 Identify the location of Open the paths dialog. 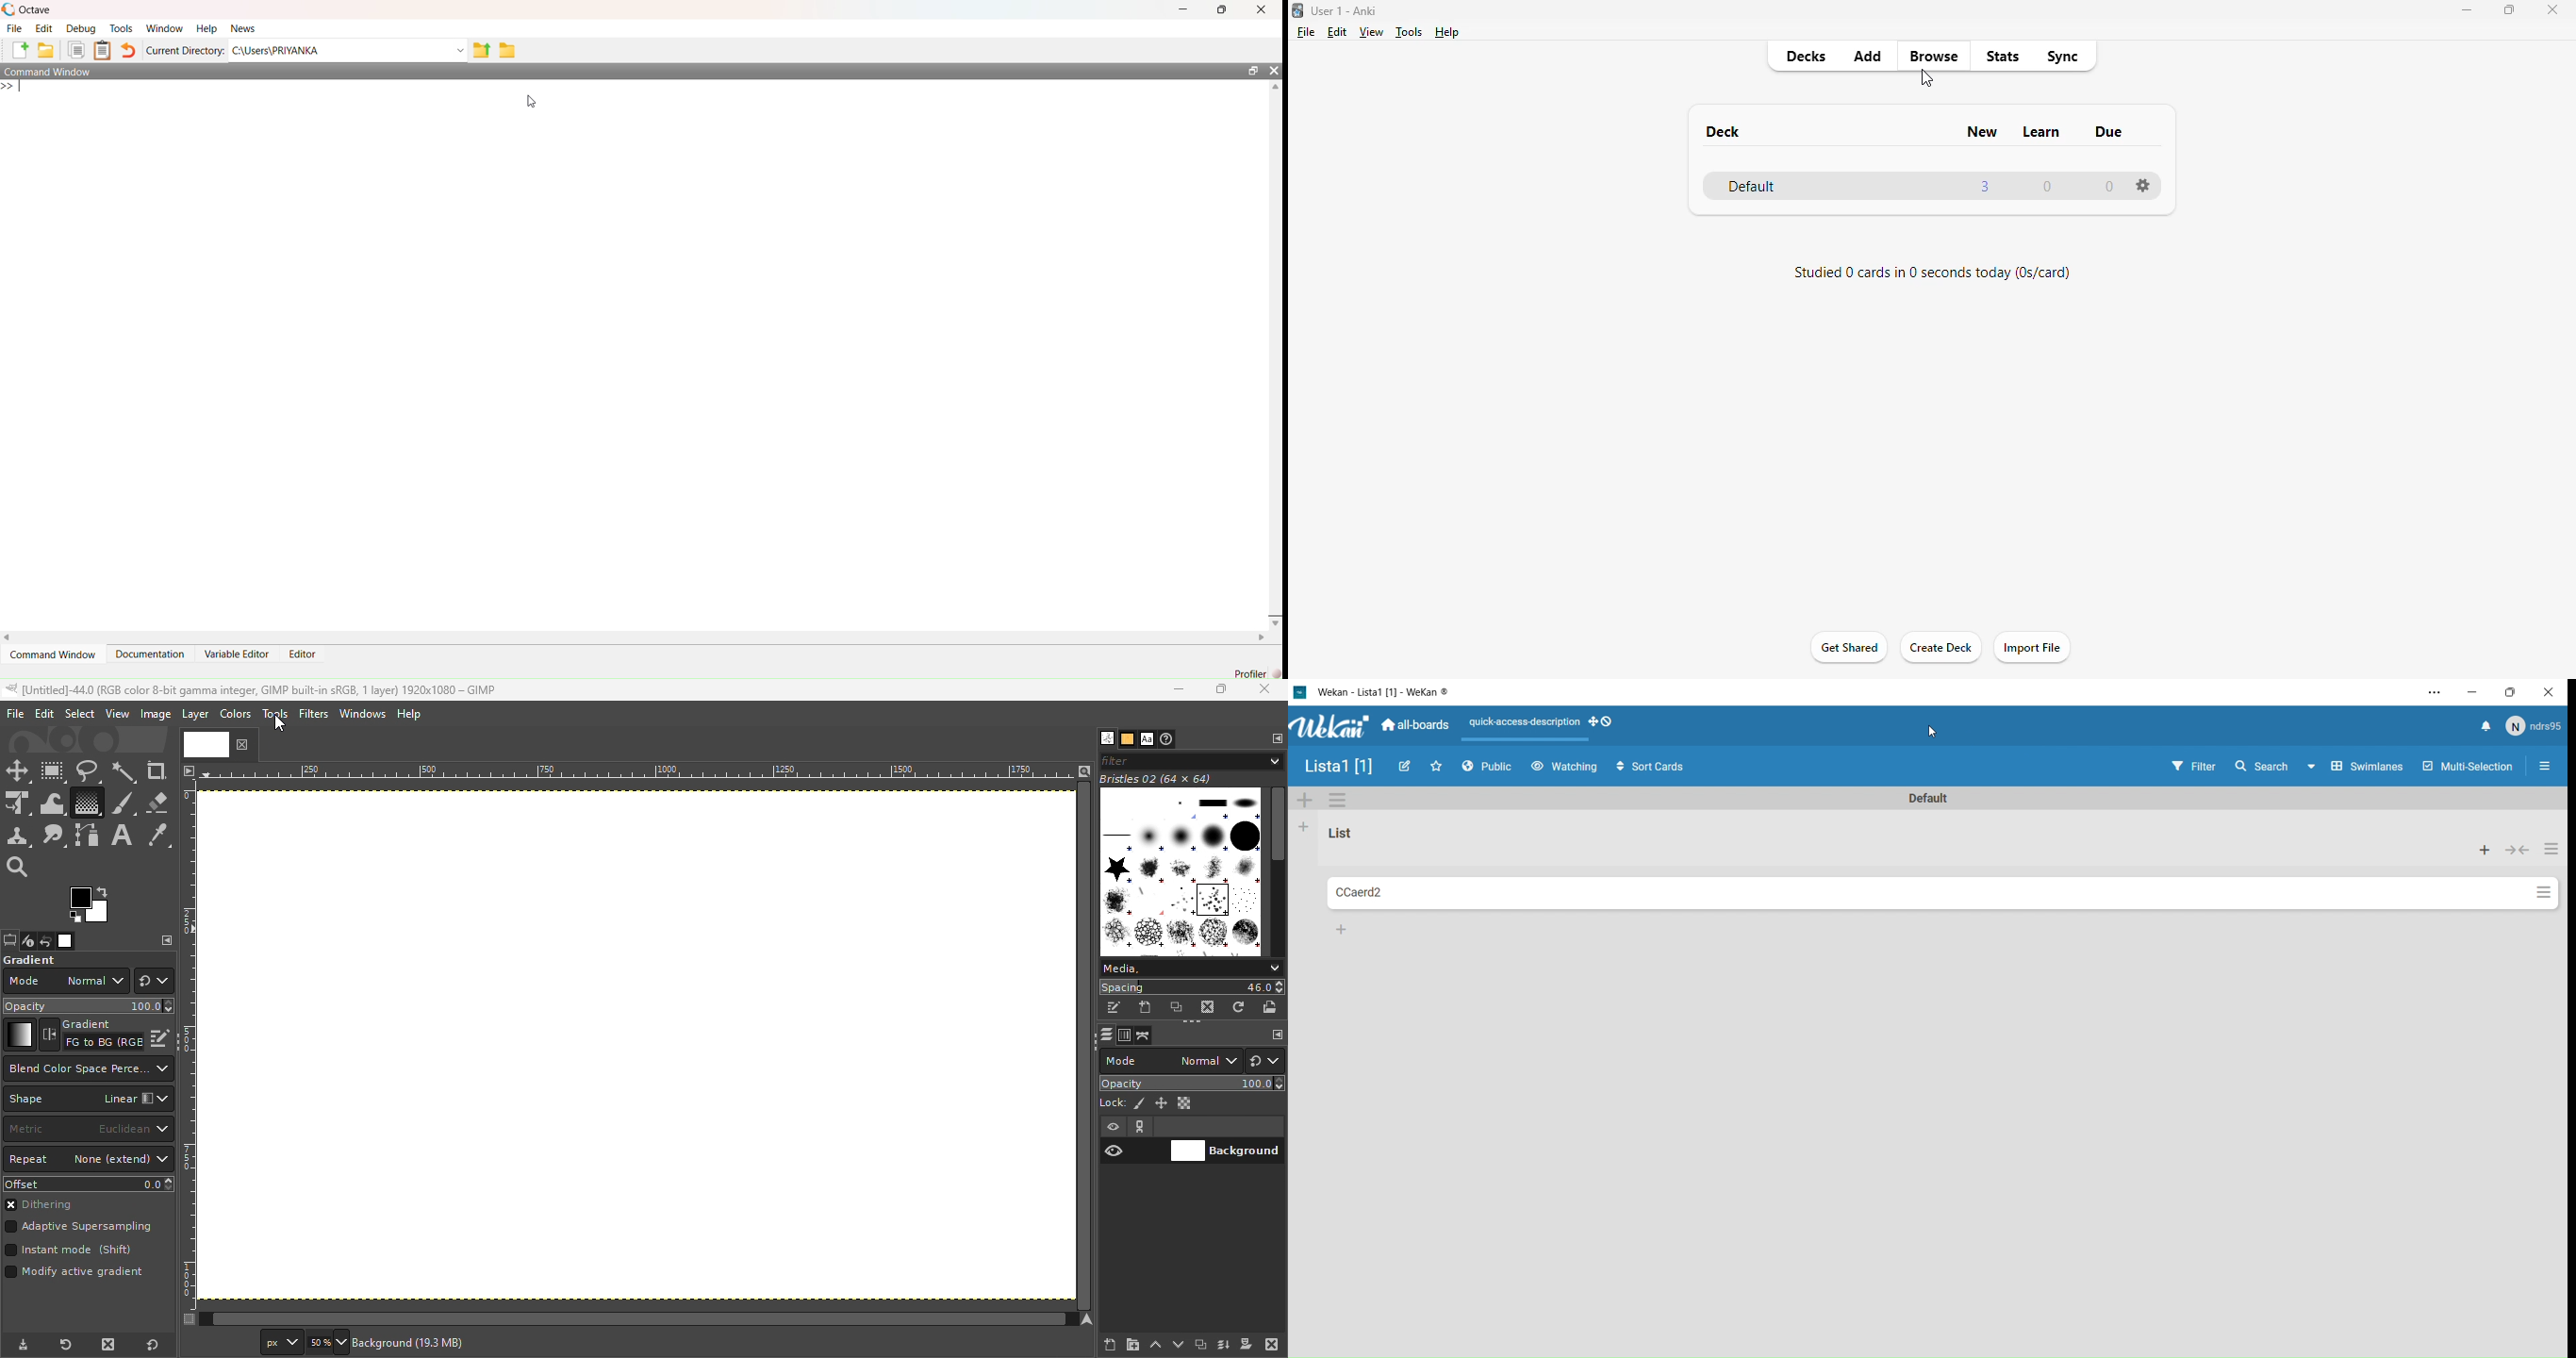
(1144, 1035).